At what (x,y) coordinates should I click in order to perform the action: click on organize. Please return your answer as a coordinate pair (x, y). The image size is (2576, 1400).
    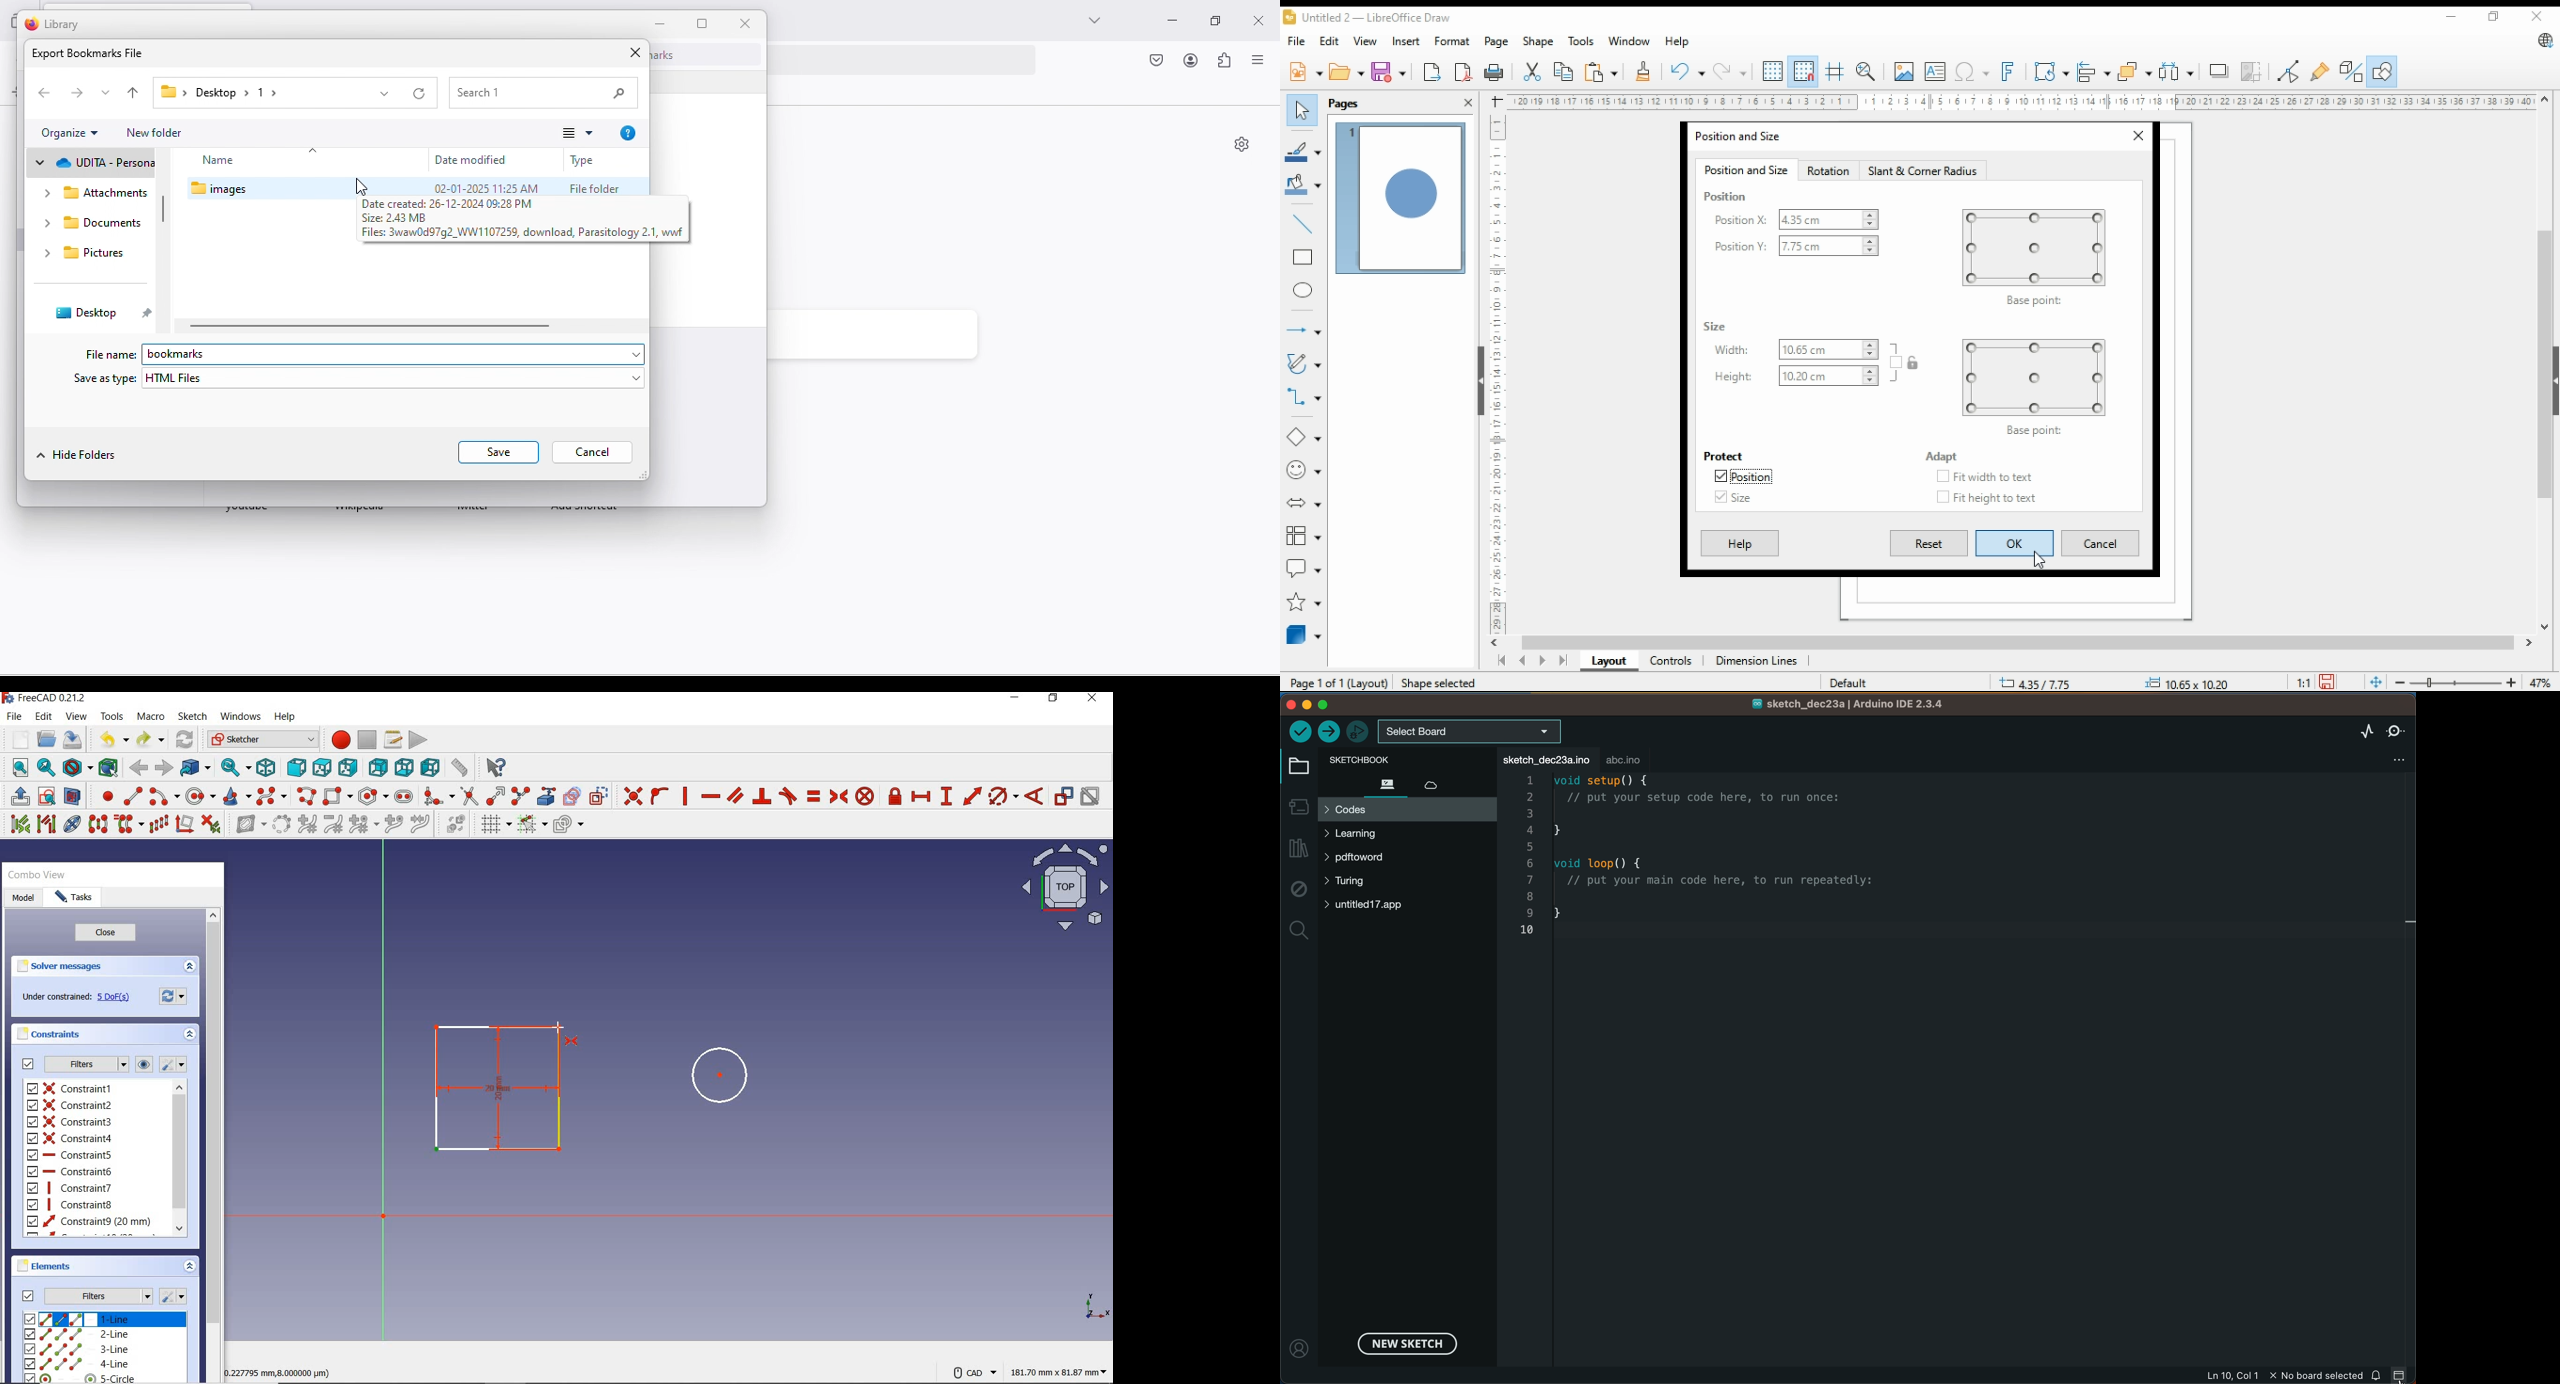
    Looking at the image, I should click on (70, 134).